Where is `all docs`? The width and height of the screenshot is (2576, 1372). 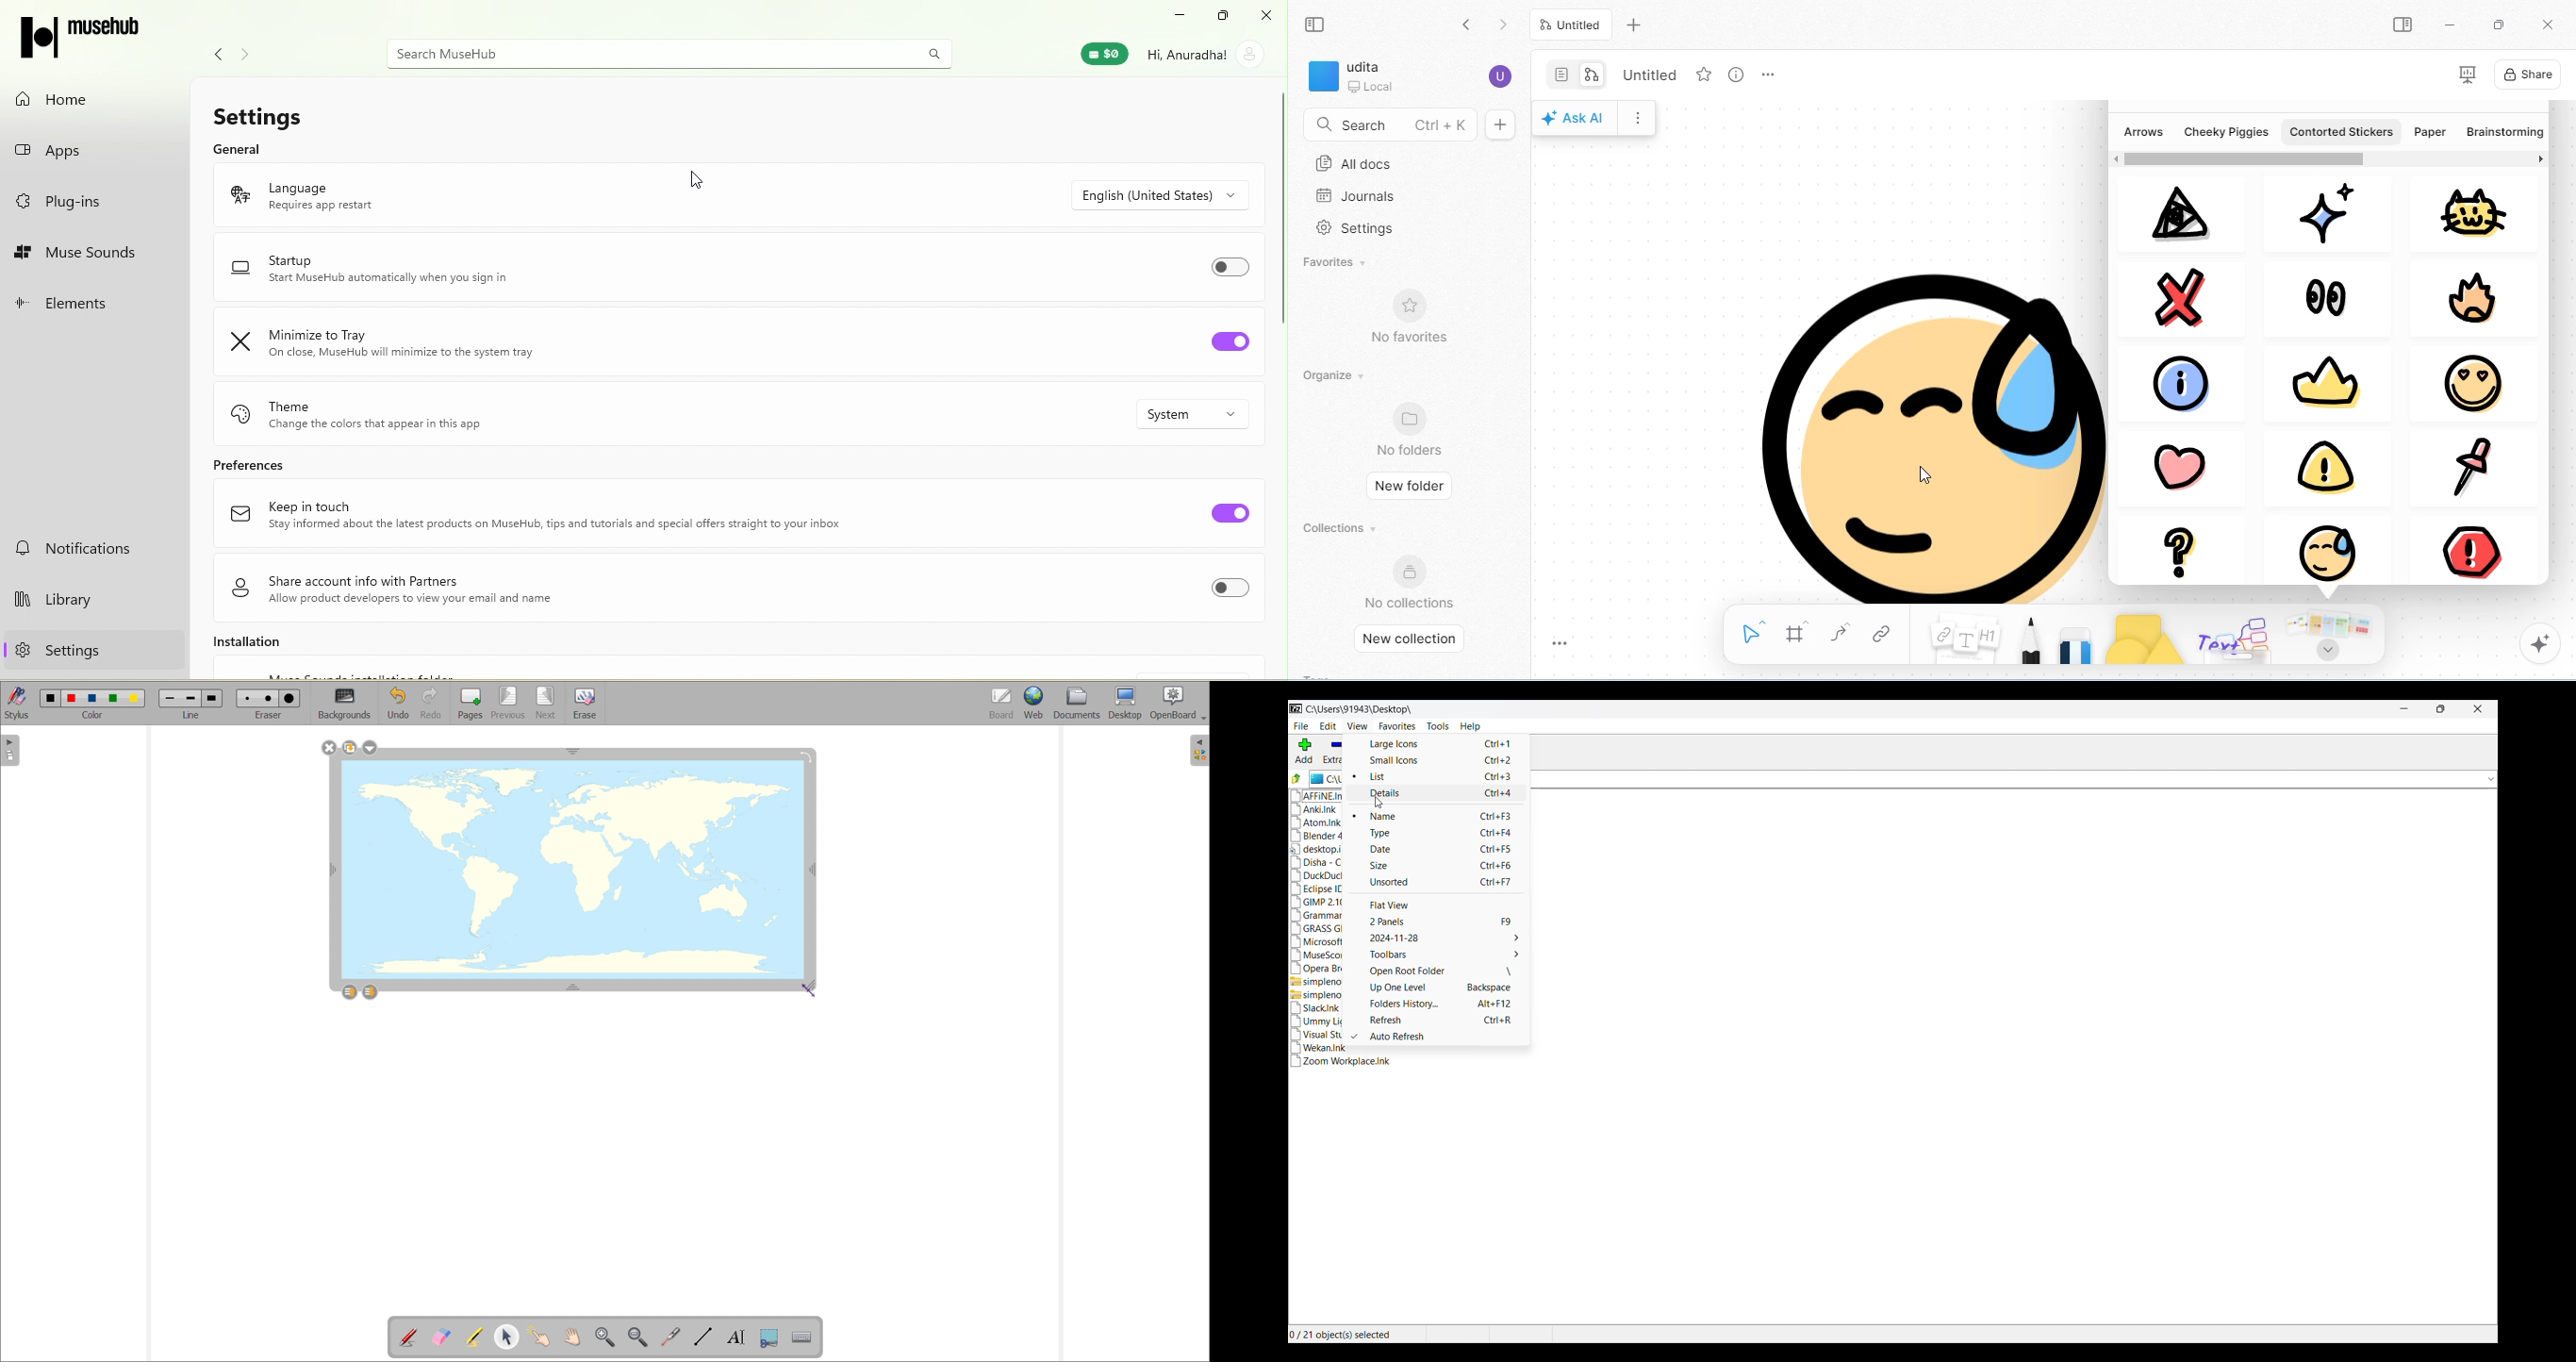 all docs is located at coordinates (1355, 164).